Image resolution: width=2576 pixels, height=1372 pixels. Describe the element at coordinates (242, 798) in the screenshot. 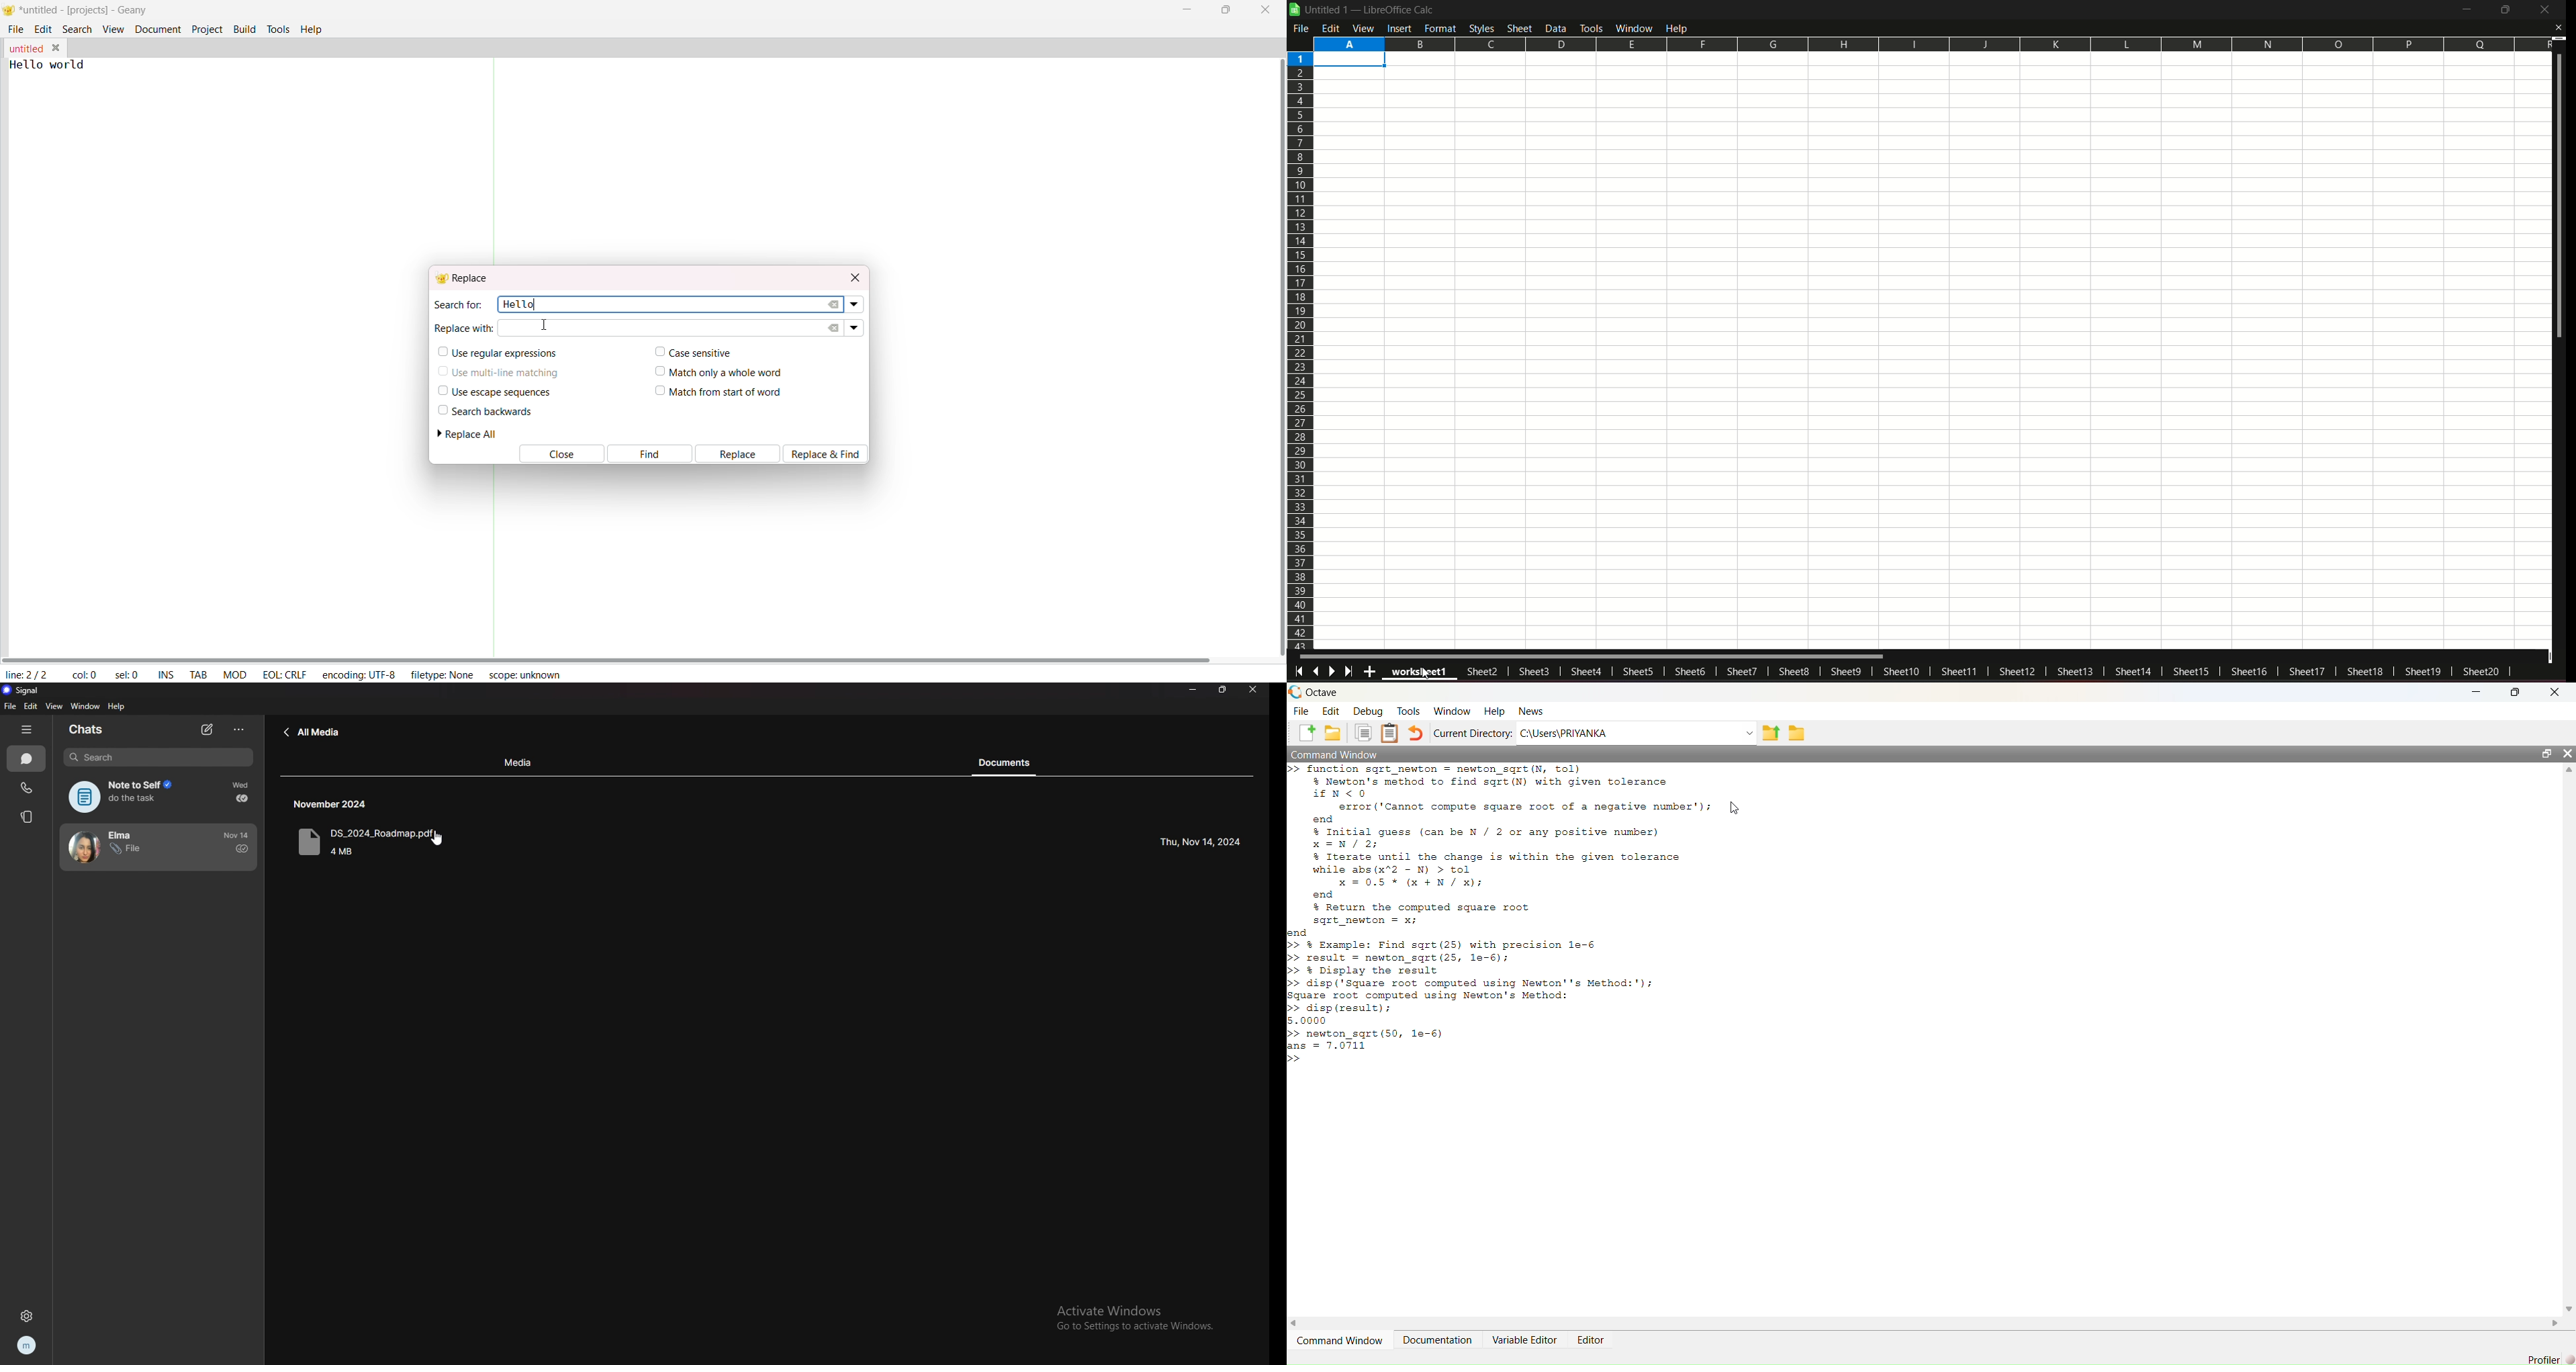

I see `delivered` at that location.